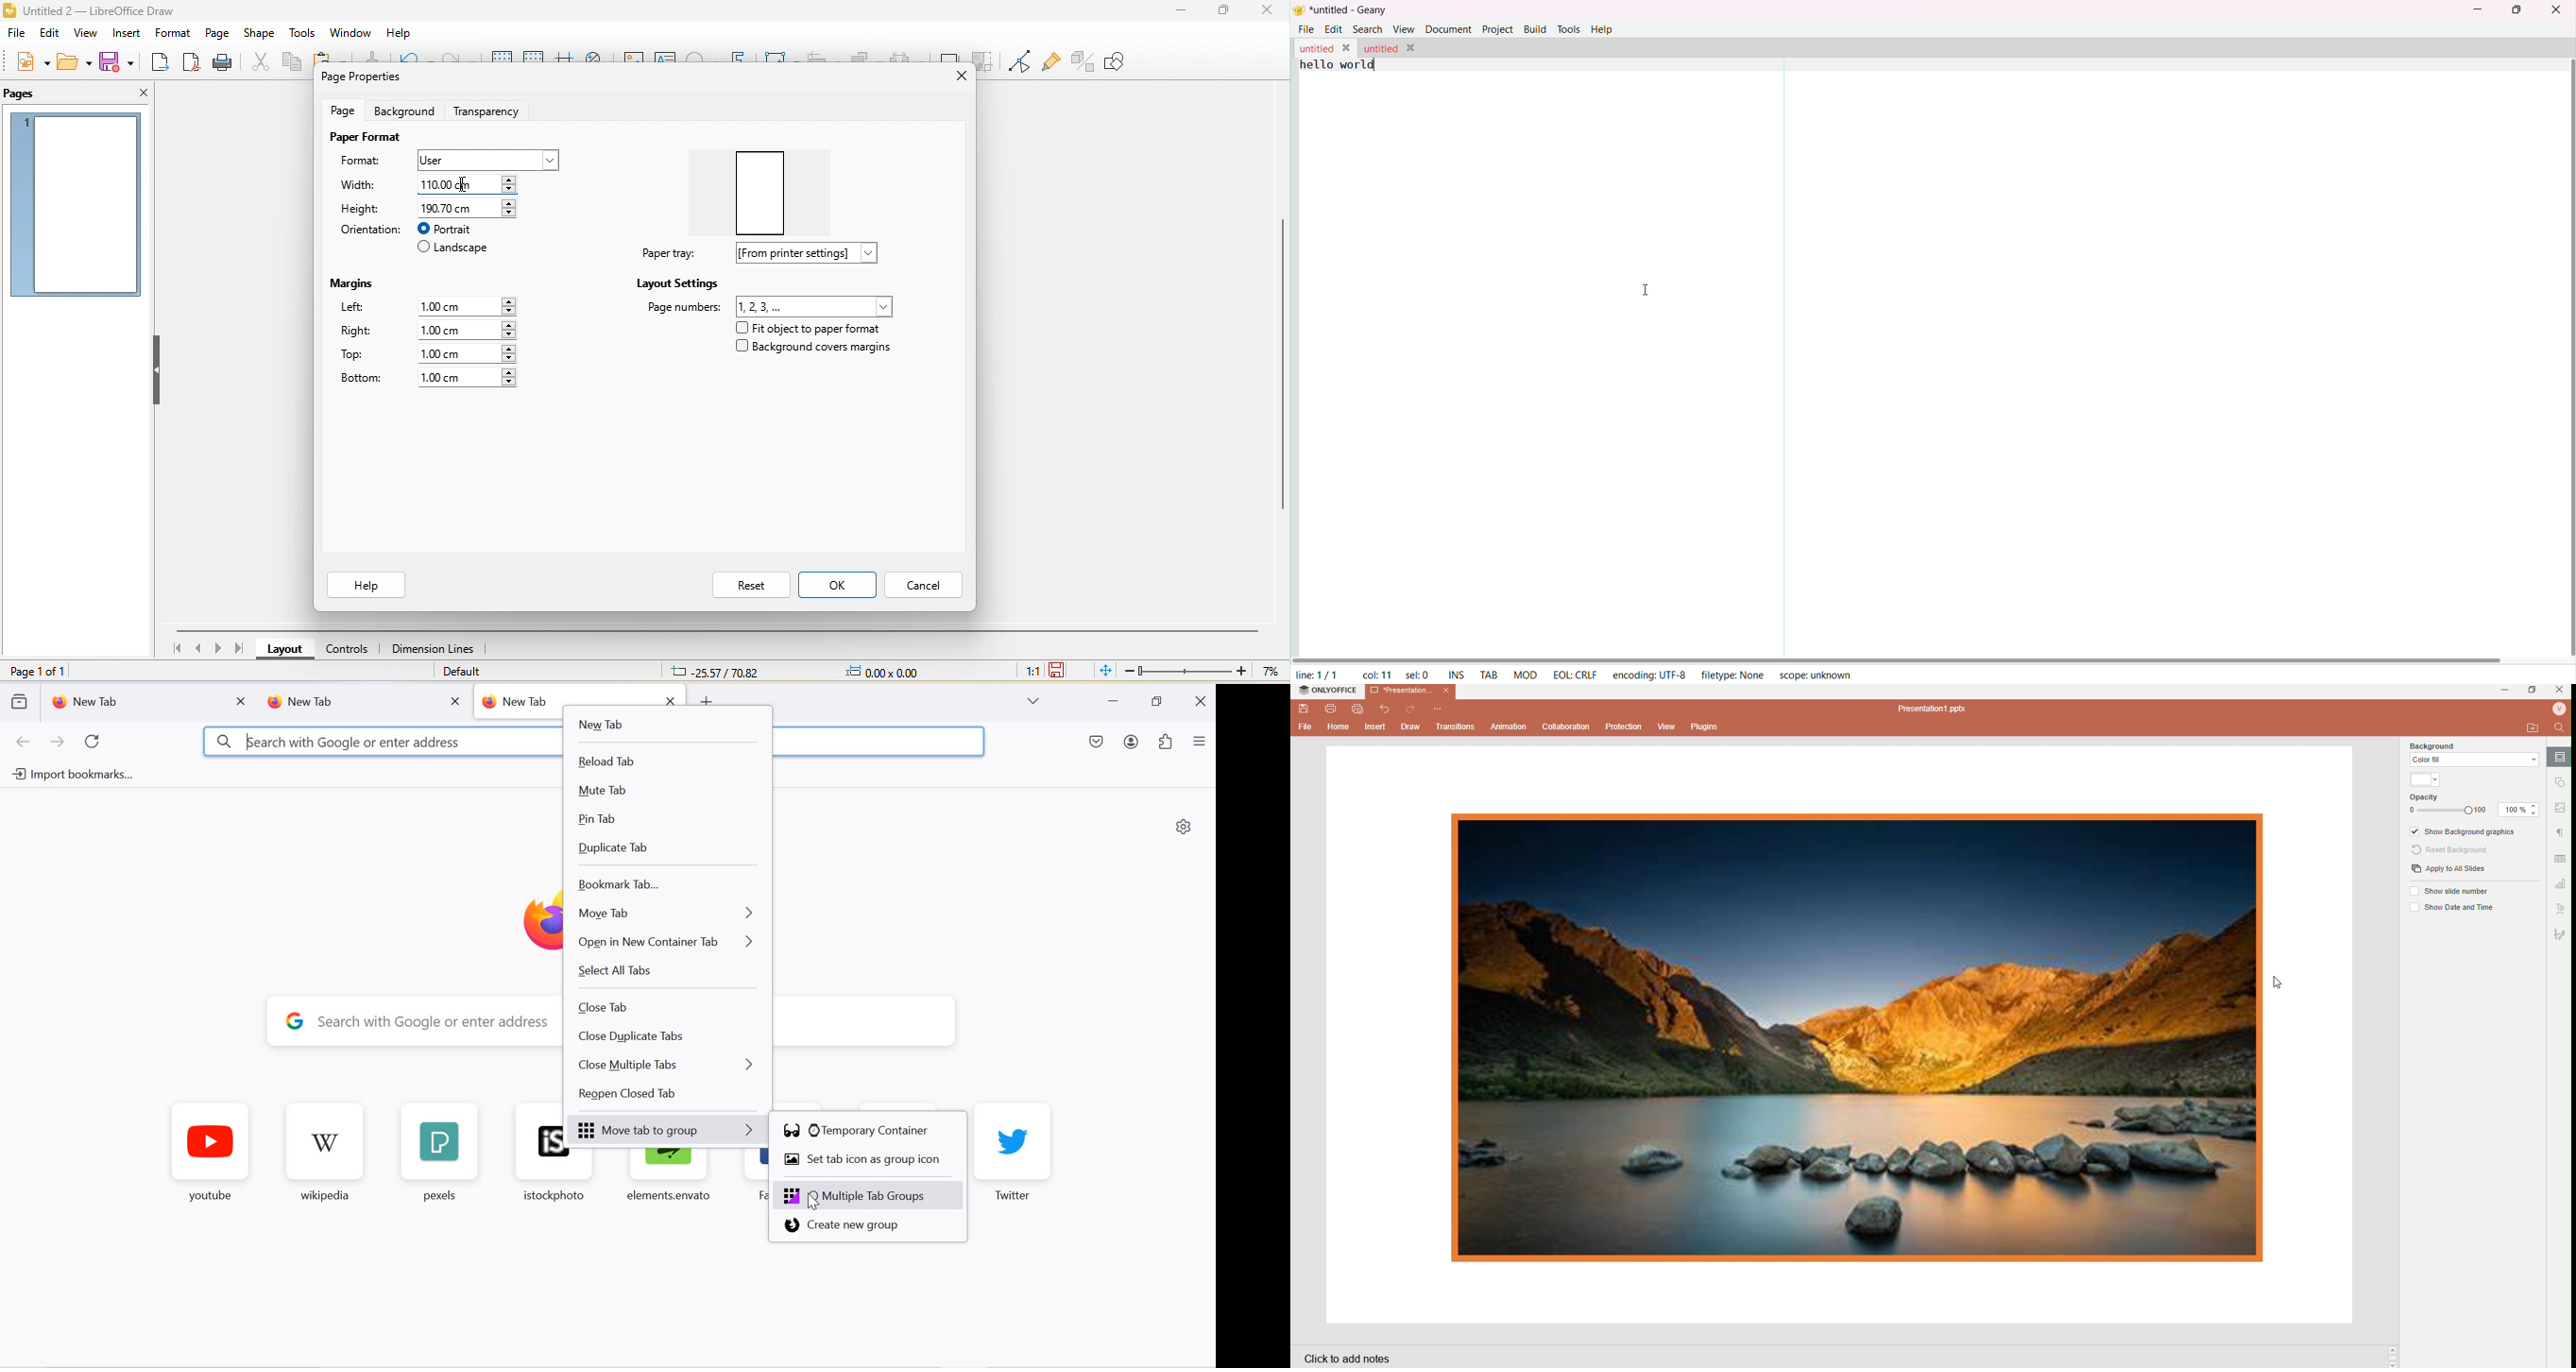 This screenshot has width=2576, height=1372. What do you see at coordinates (357, 333) in the screenshot?
I see `right` at bounding box center [357, 333].